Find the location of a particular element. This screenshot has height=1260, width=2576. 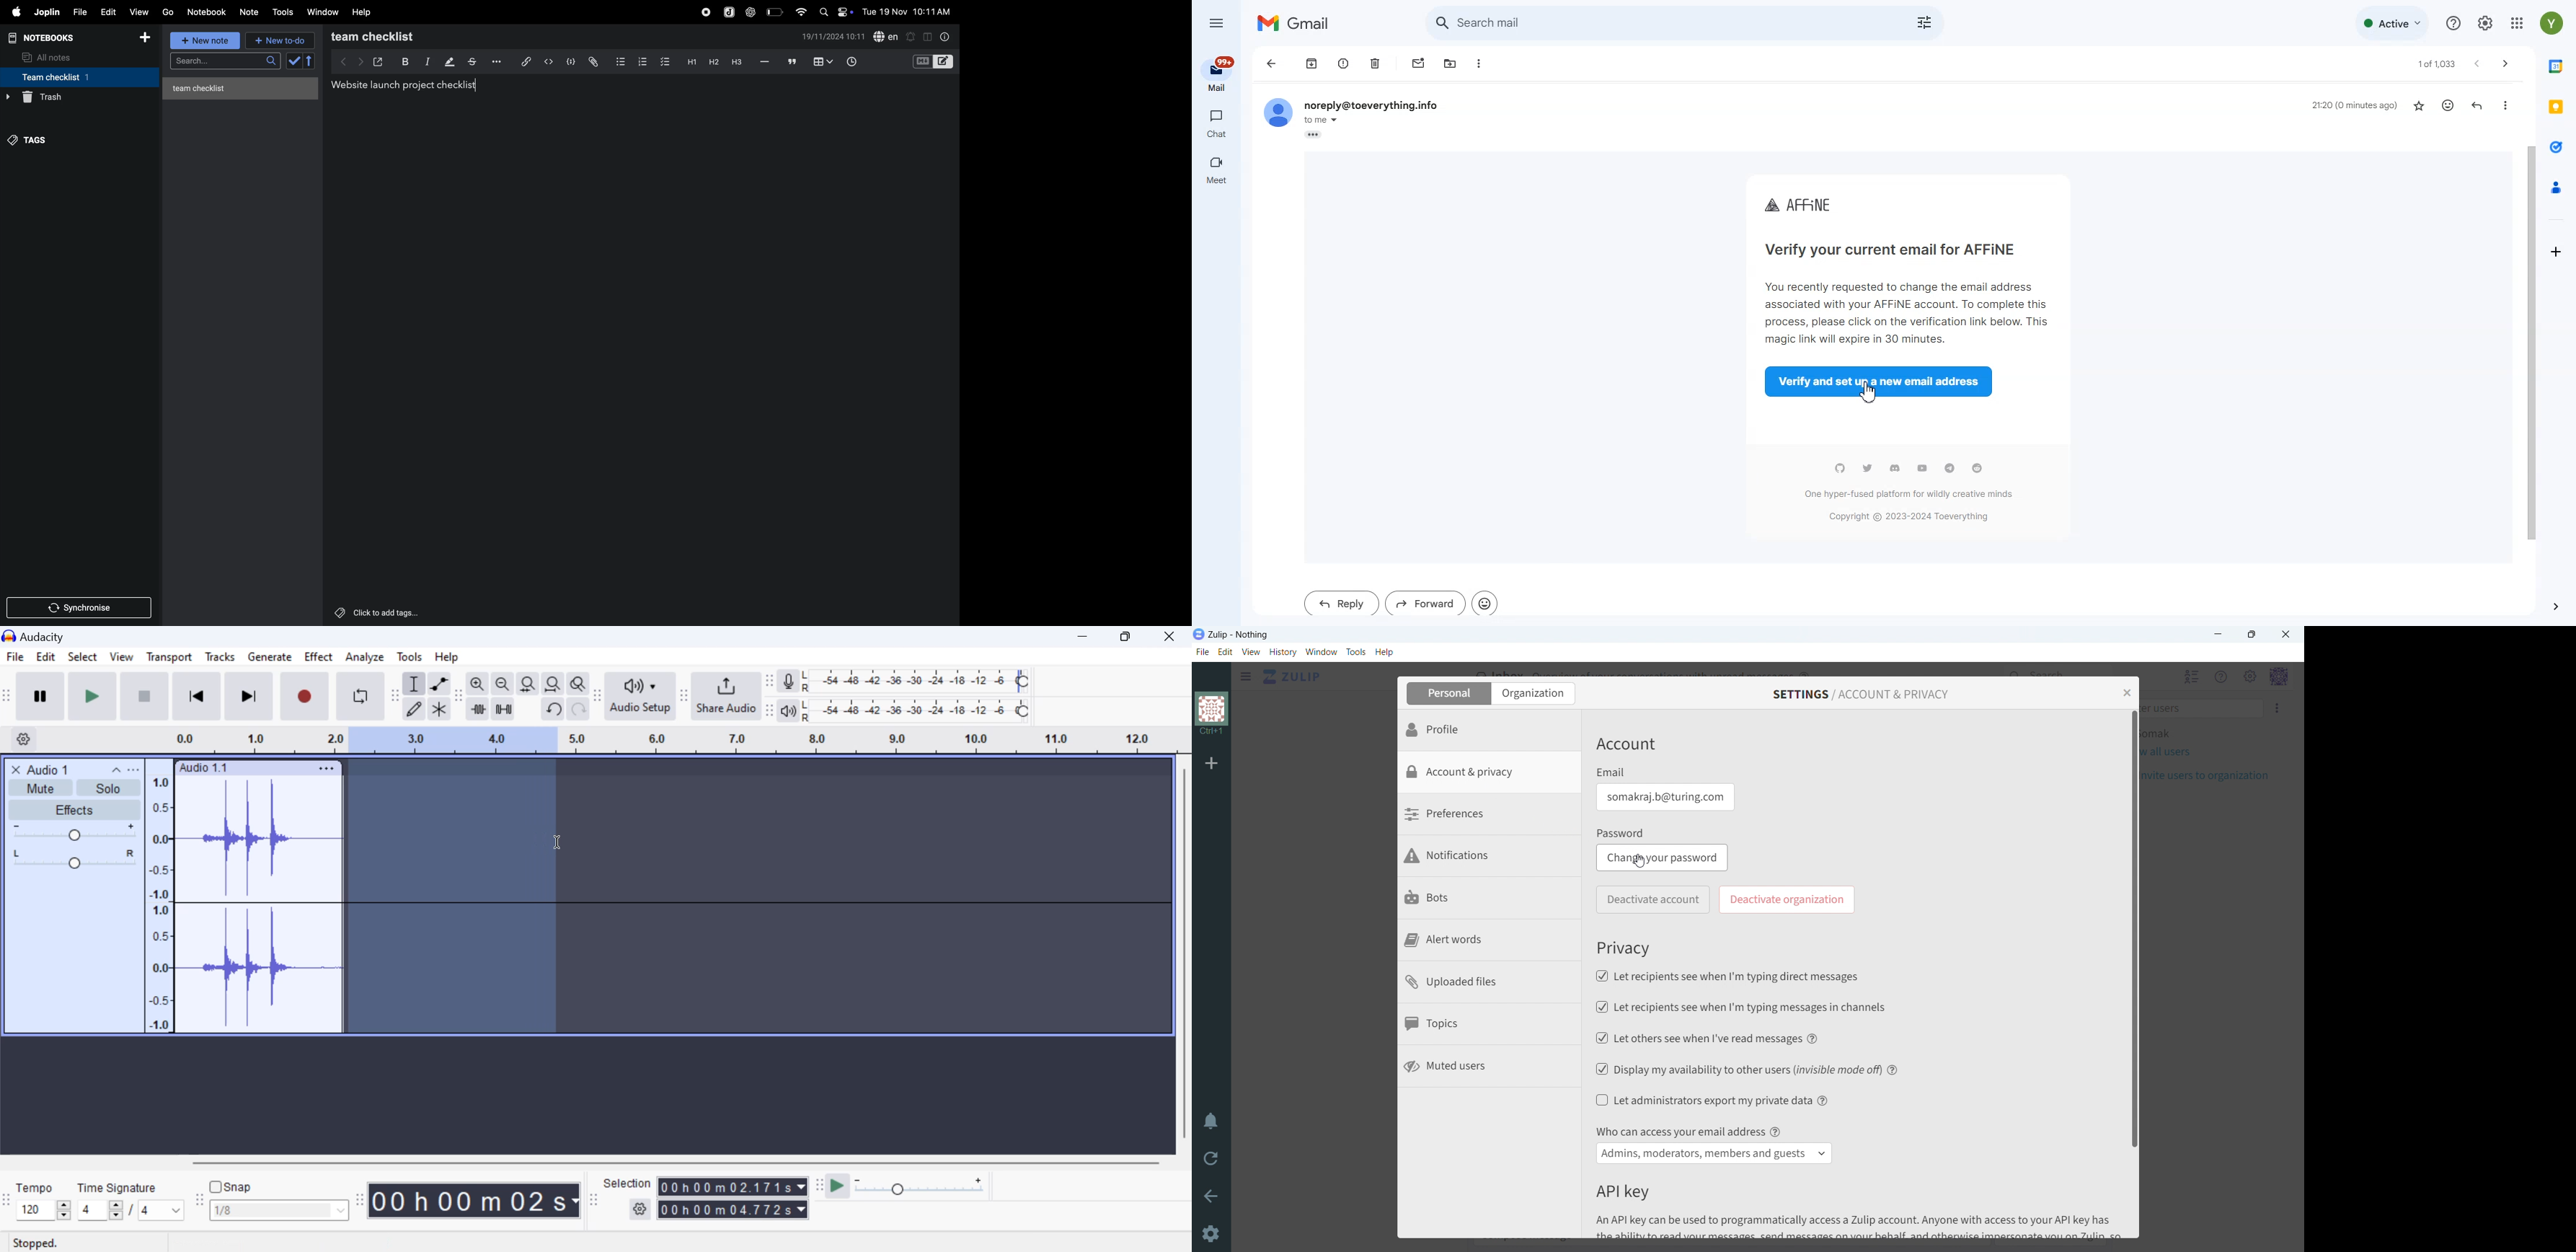

Share Audio is located at coordinates (726, 696).